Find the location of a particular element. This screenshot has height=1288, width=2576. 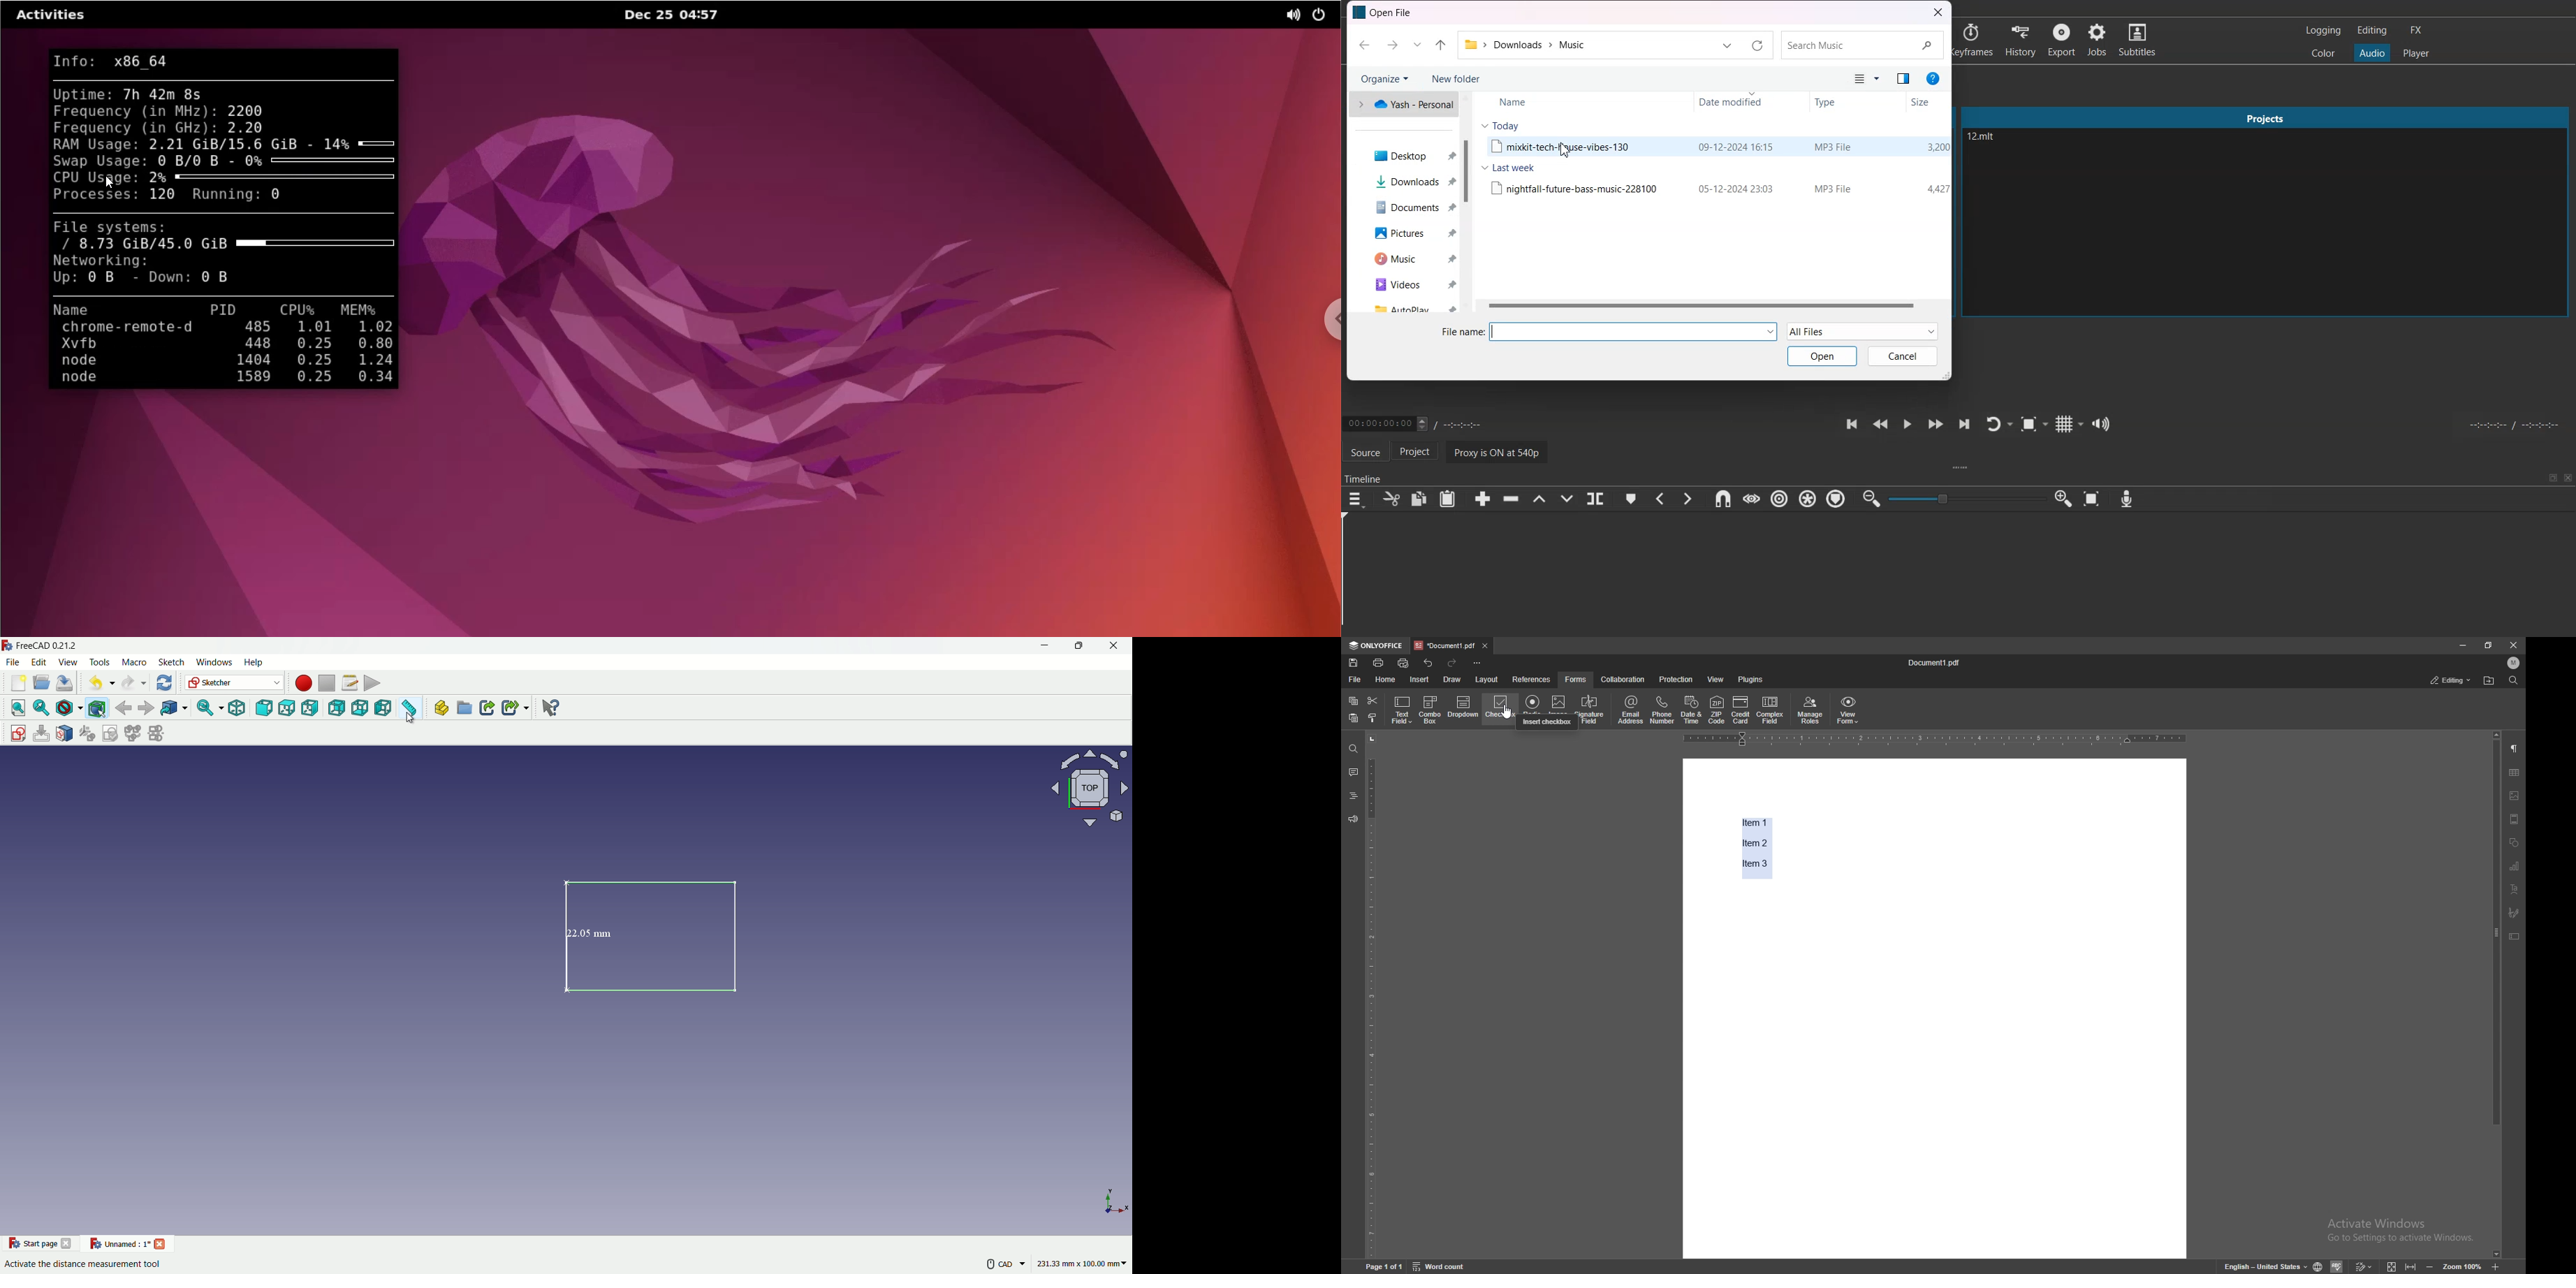

Keyframes is located at coordinates (1975, 39).